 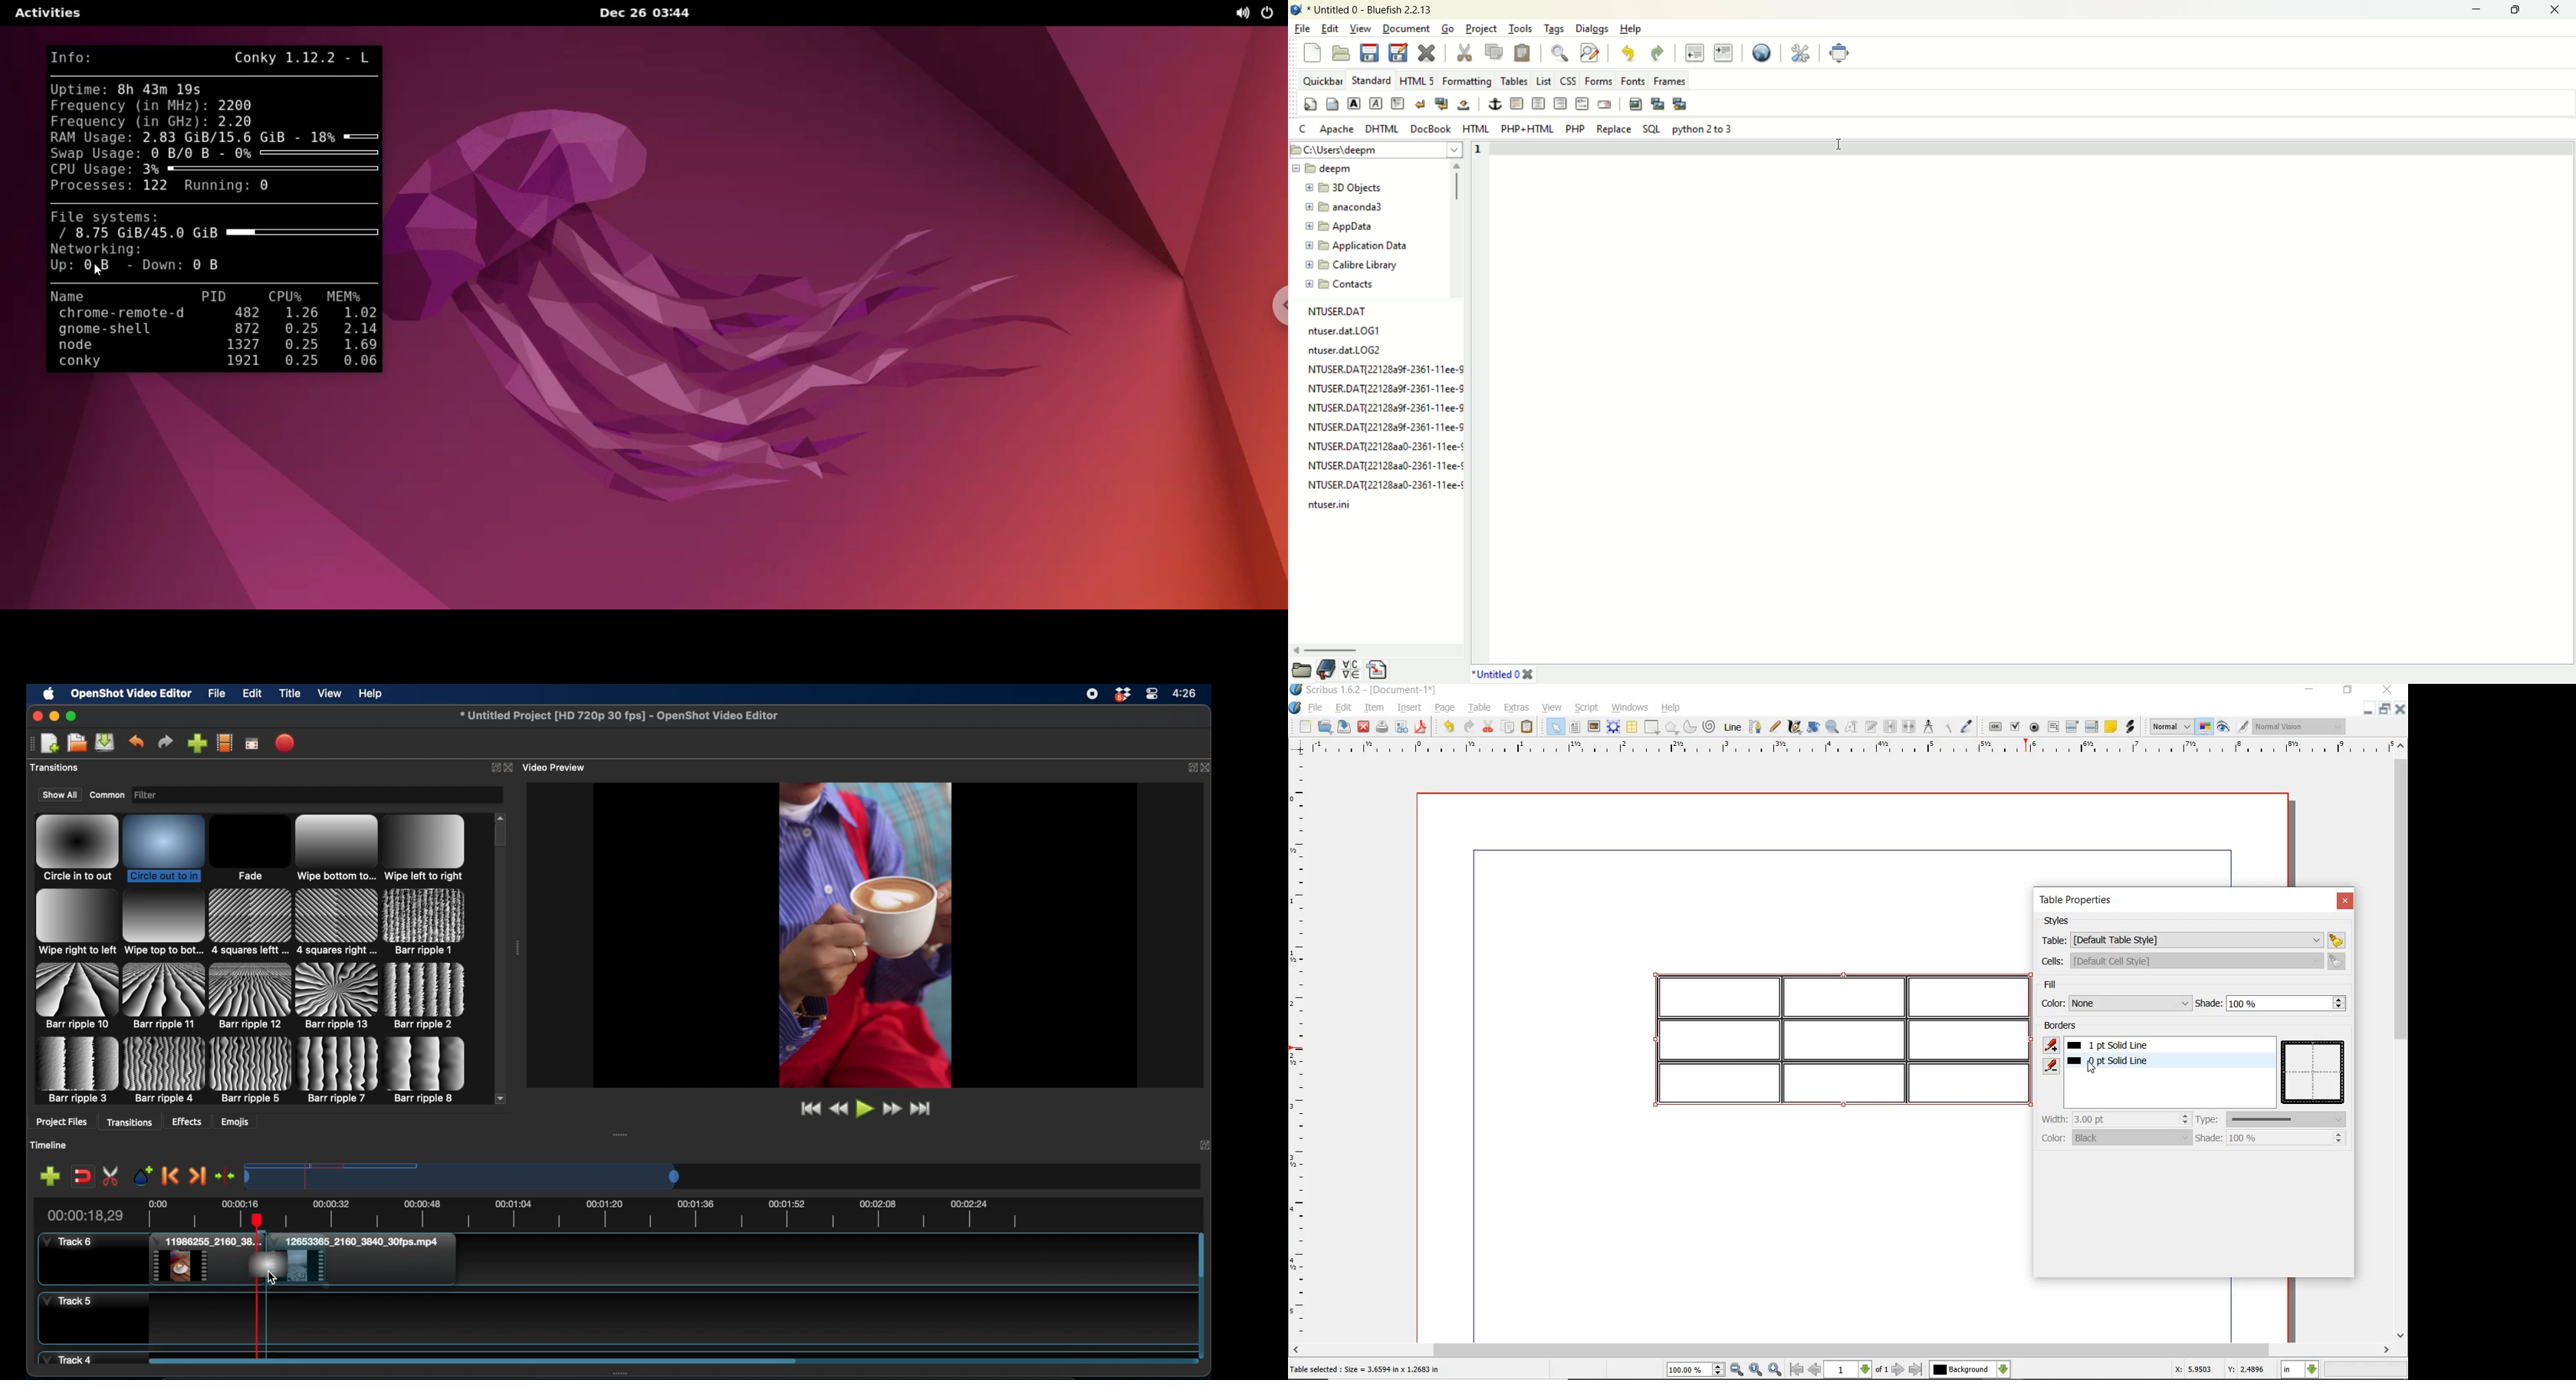 What do you see at coordinates (336, 922) in the screenshot?
I see `transition` at bounding box center [336, 922].